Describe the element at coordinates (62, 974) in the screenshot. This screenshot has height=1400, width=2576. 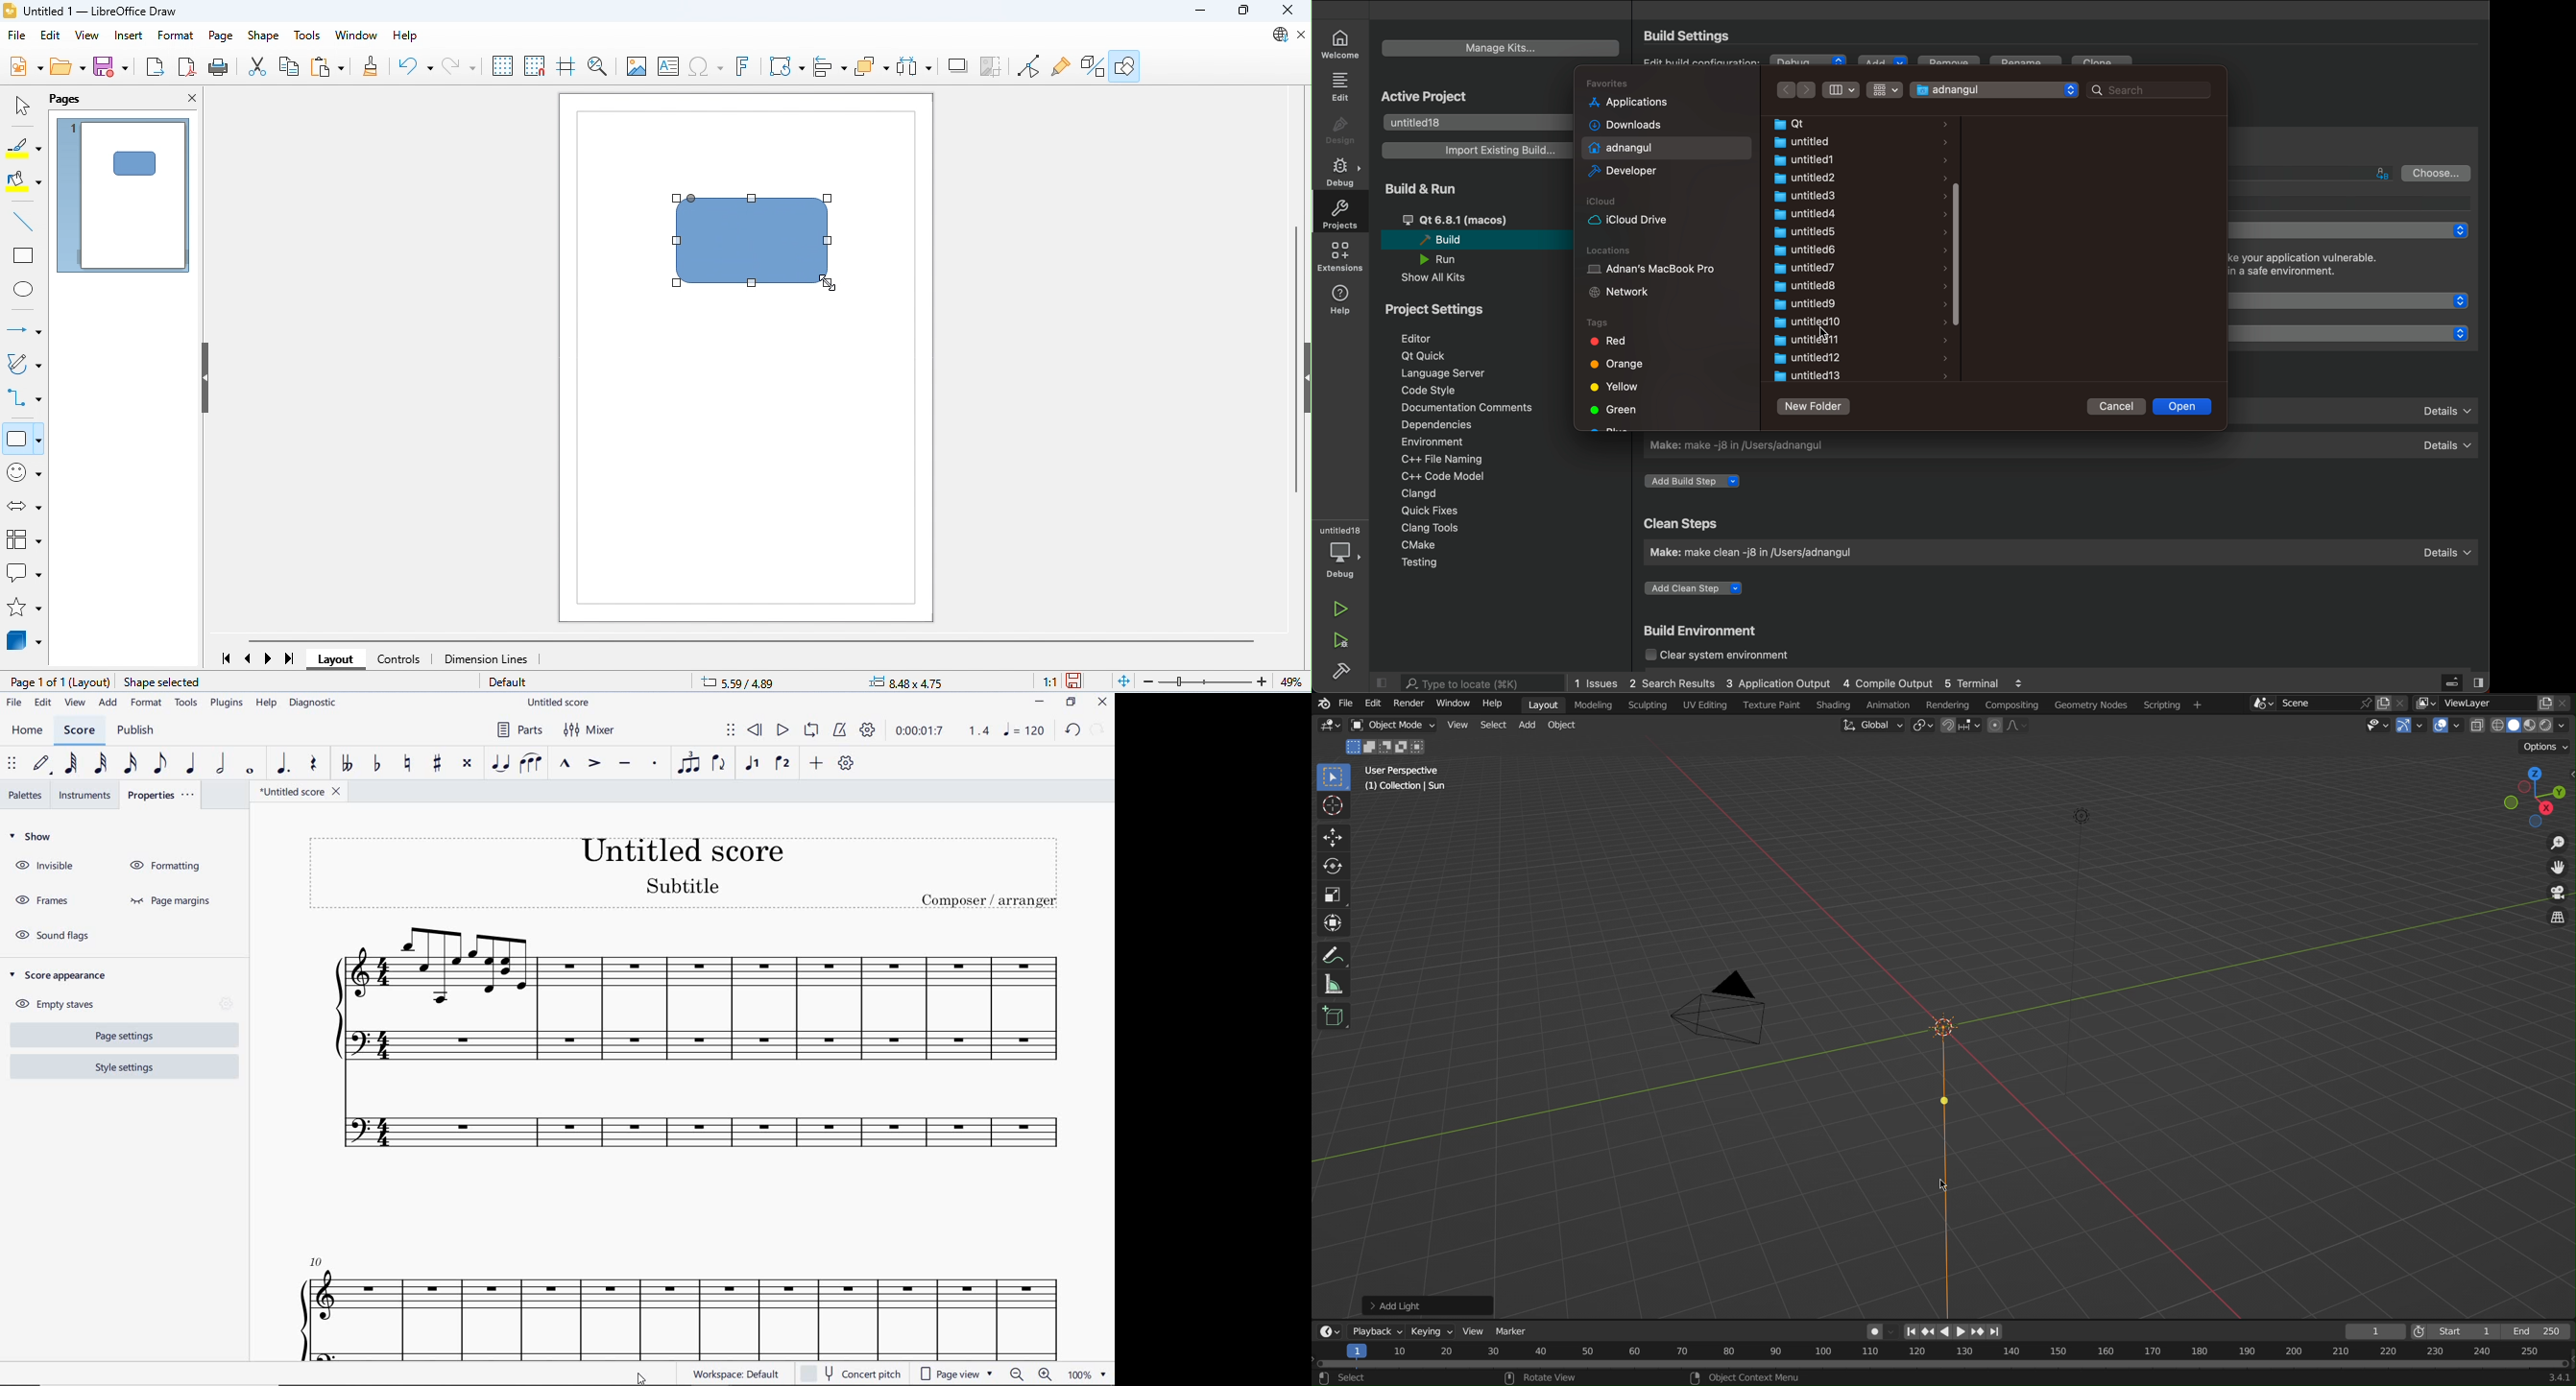
I see `SCORE APPEARANCE` at that location.